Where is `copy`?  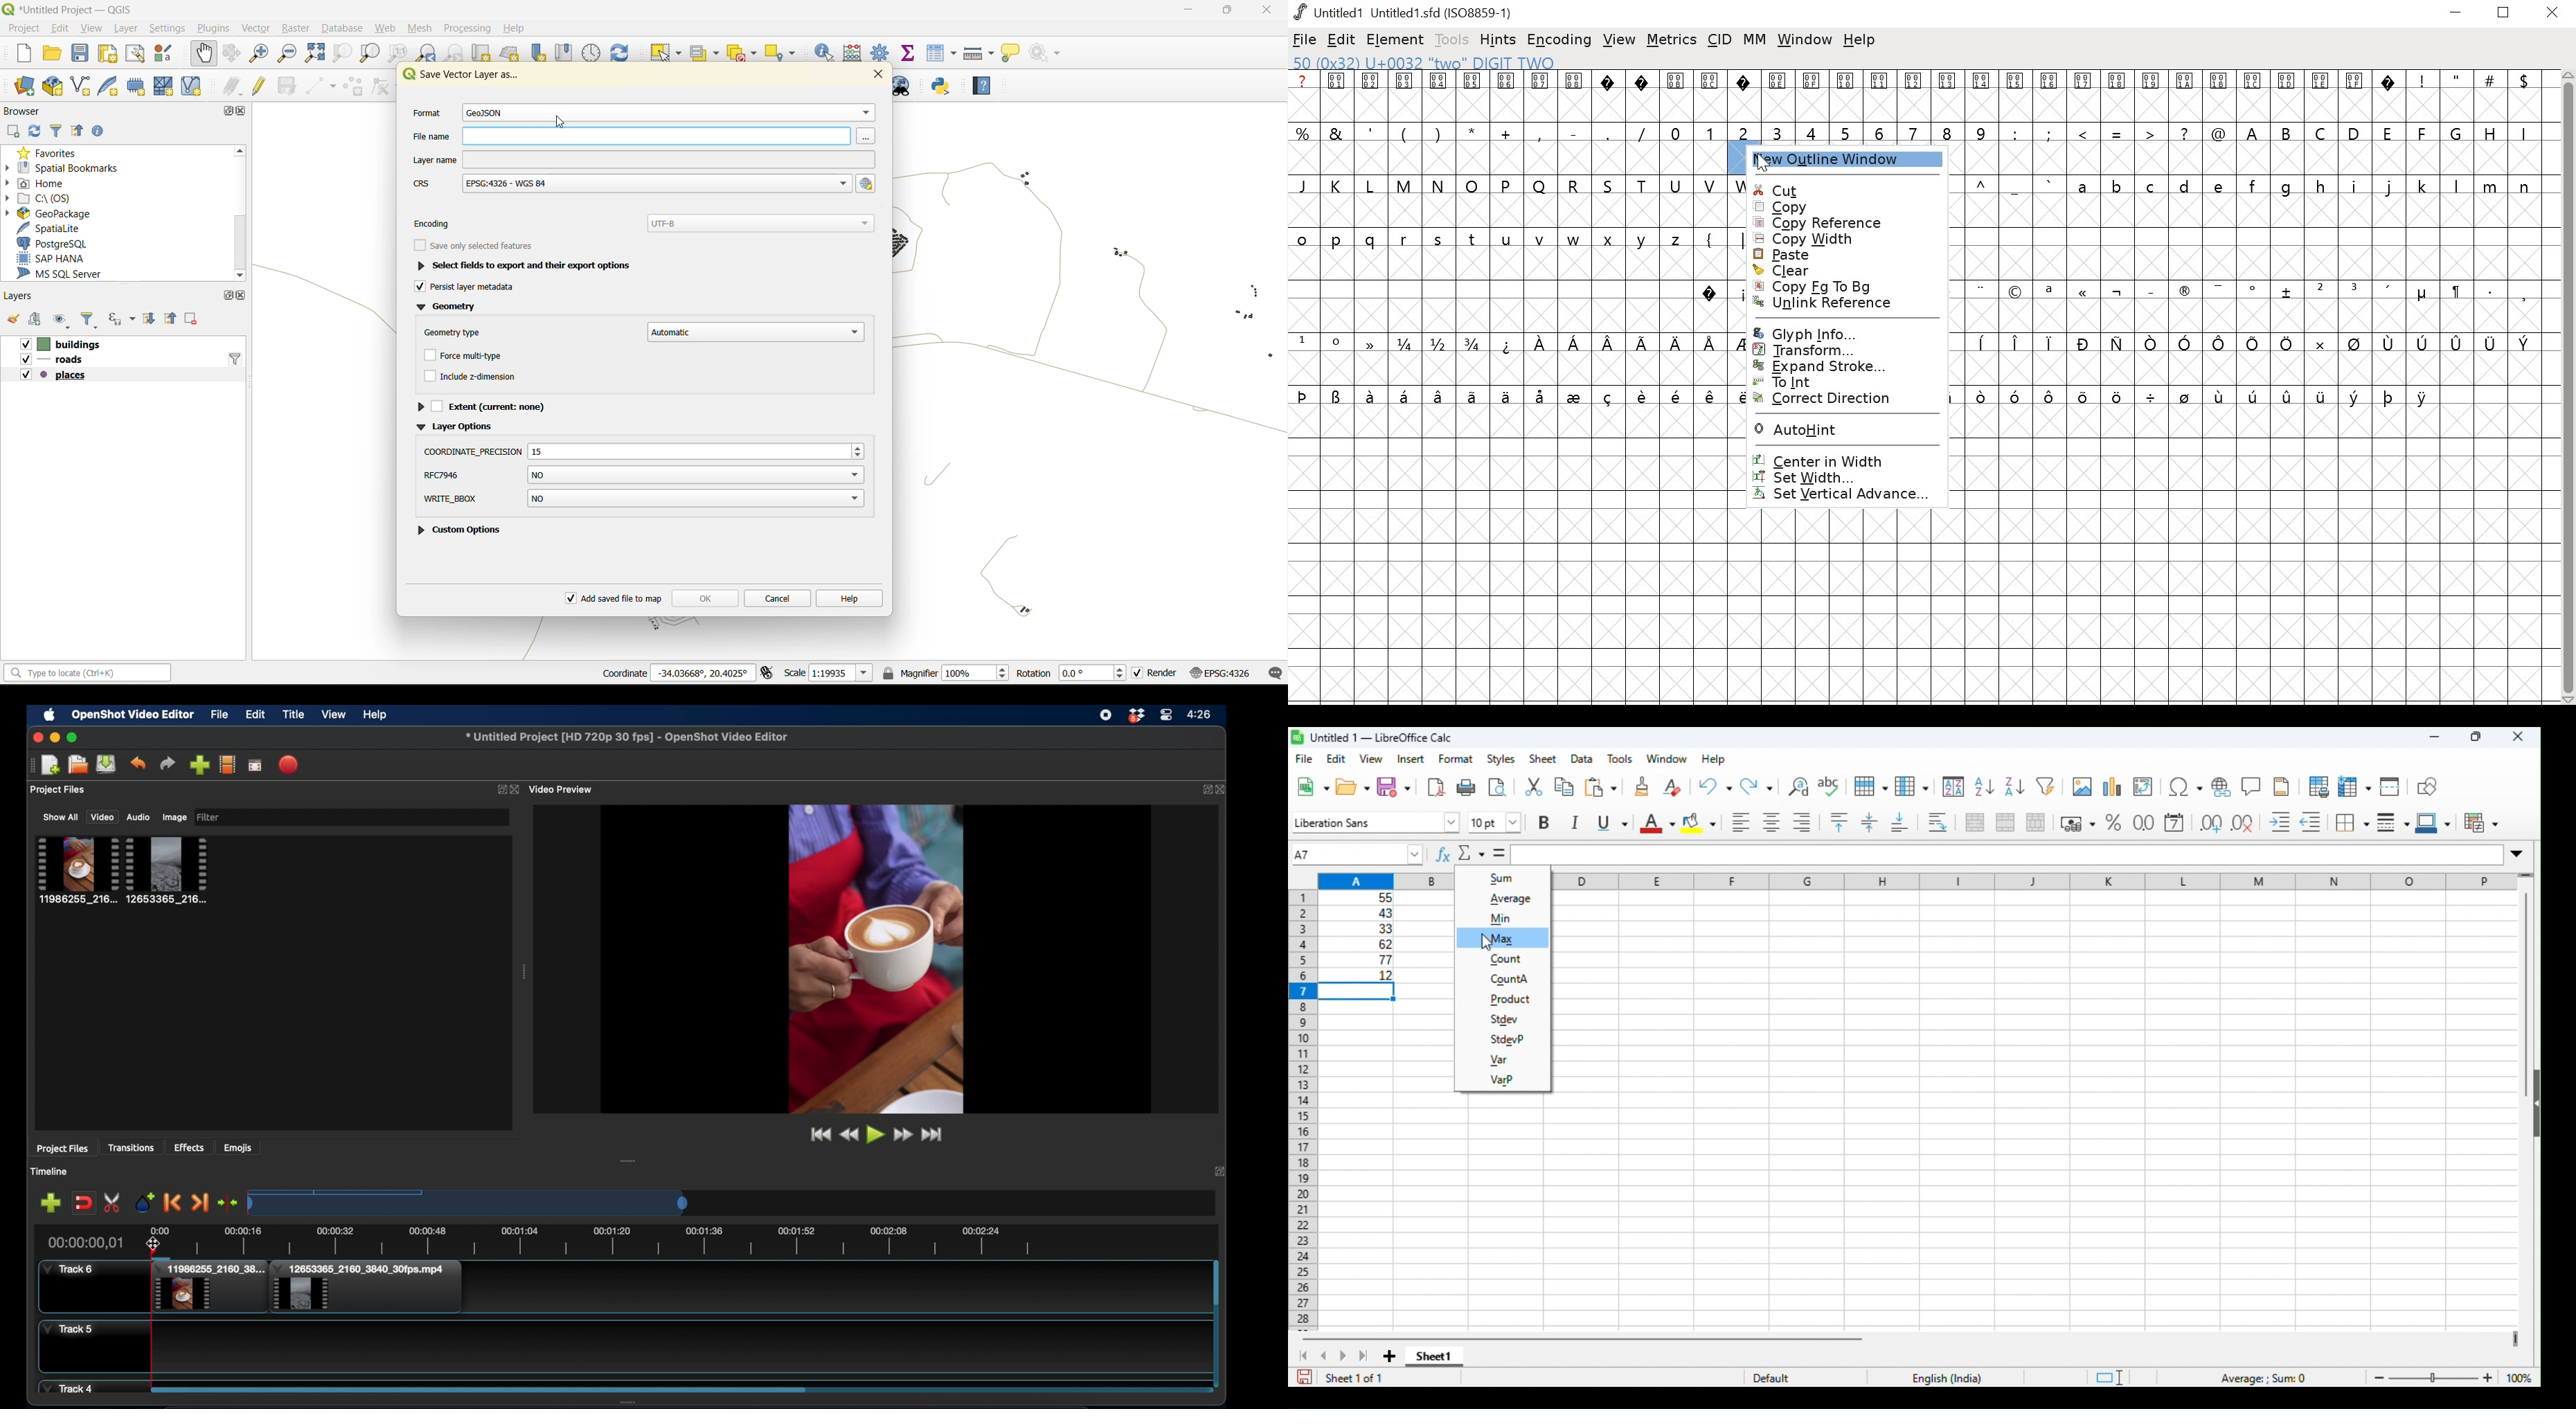 copy is located at coordinates (1563, 788).